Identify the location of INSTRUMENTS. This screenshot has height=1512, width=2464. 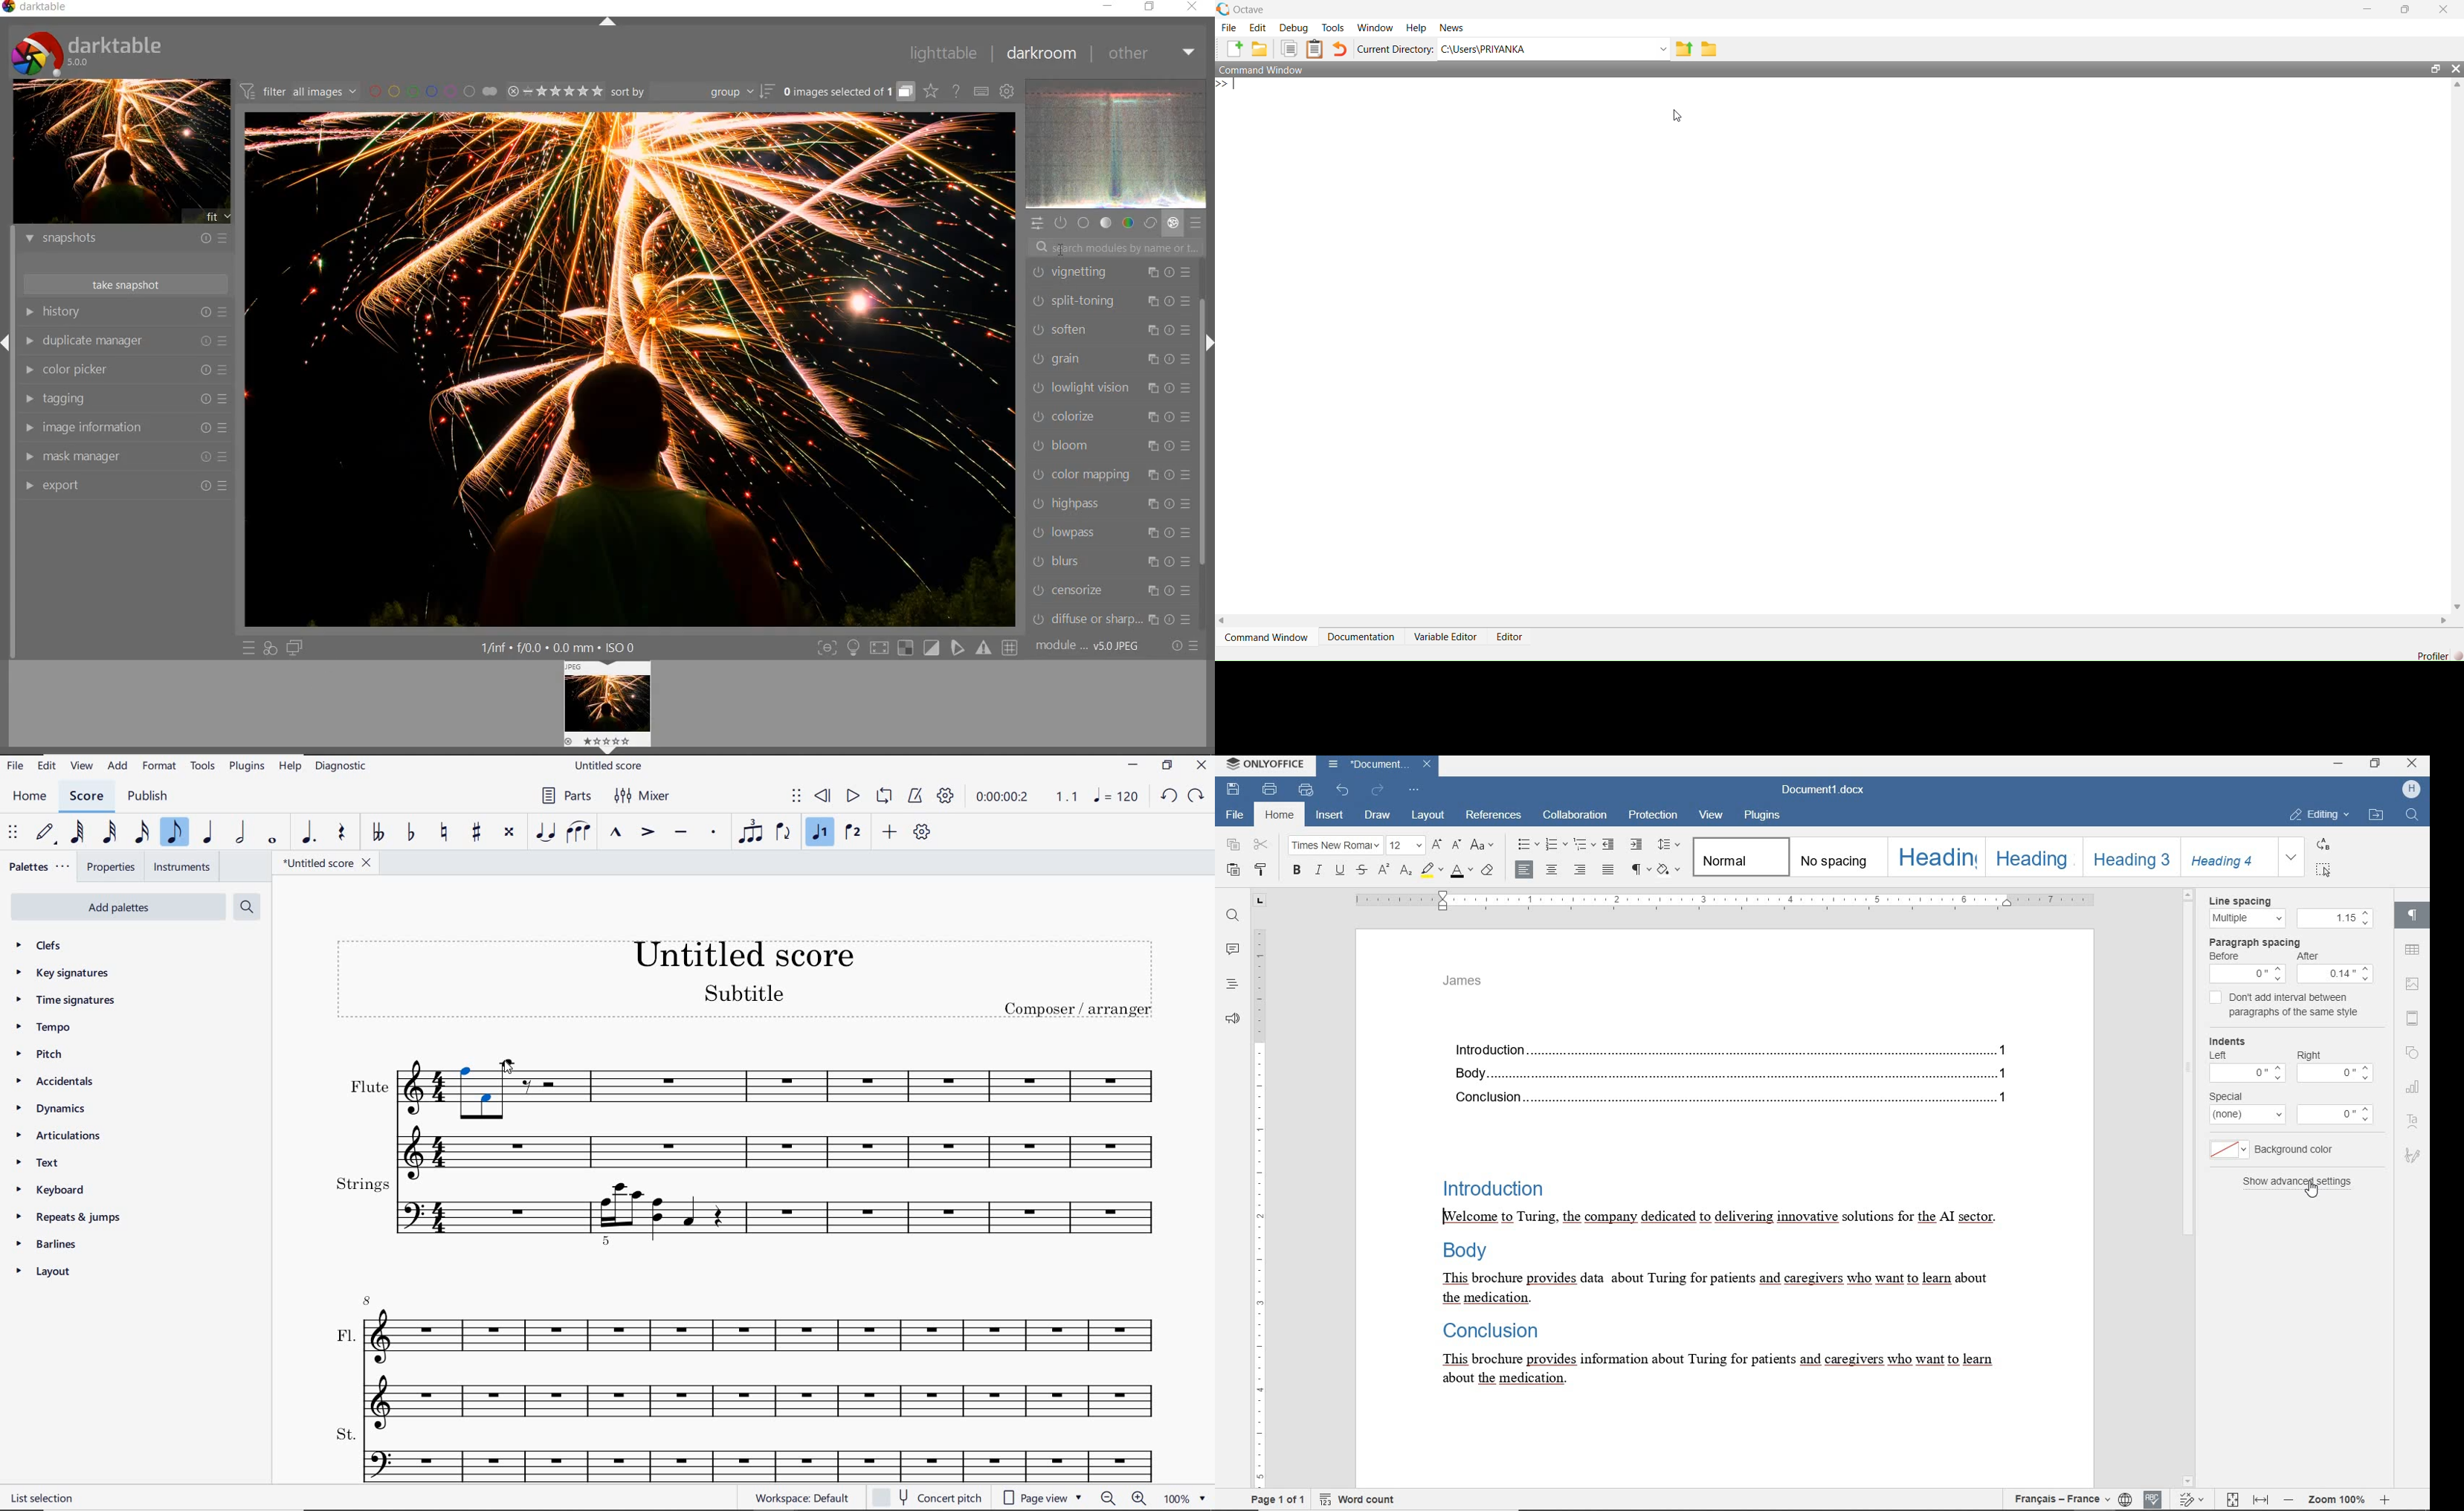
(183, 867).